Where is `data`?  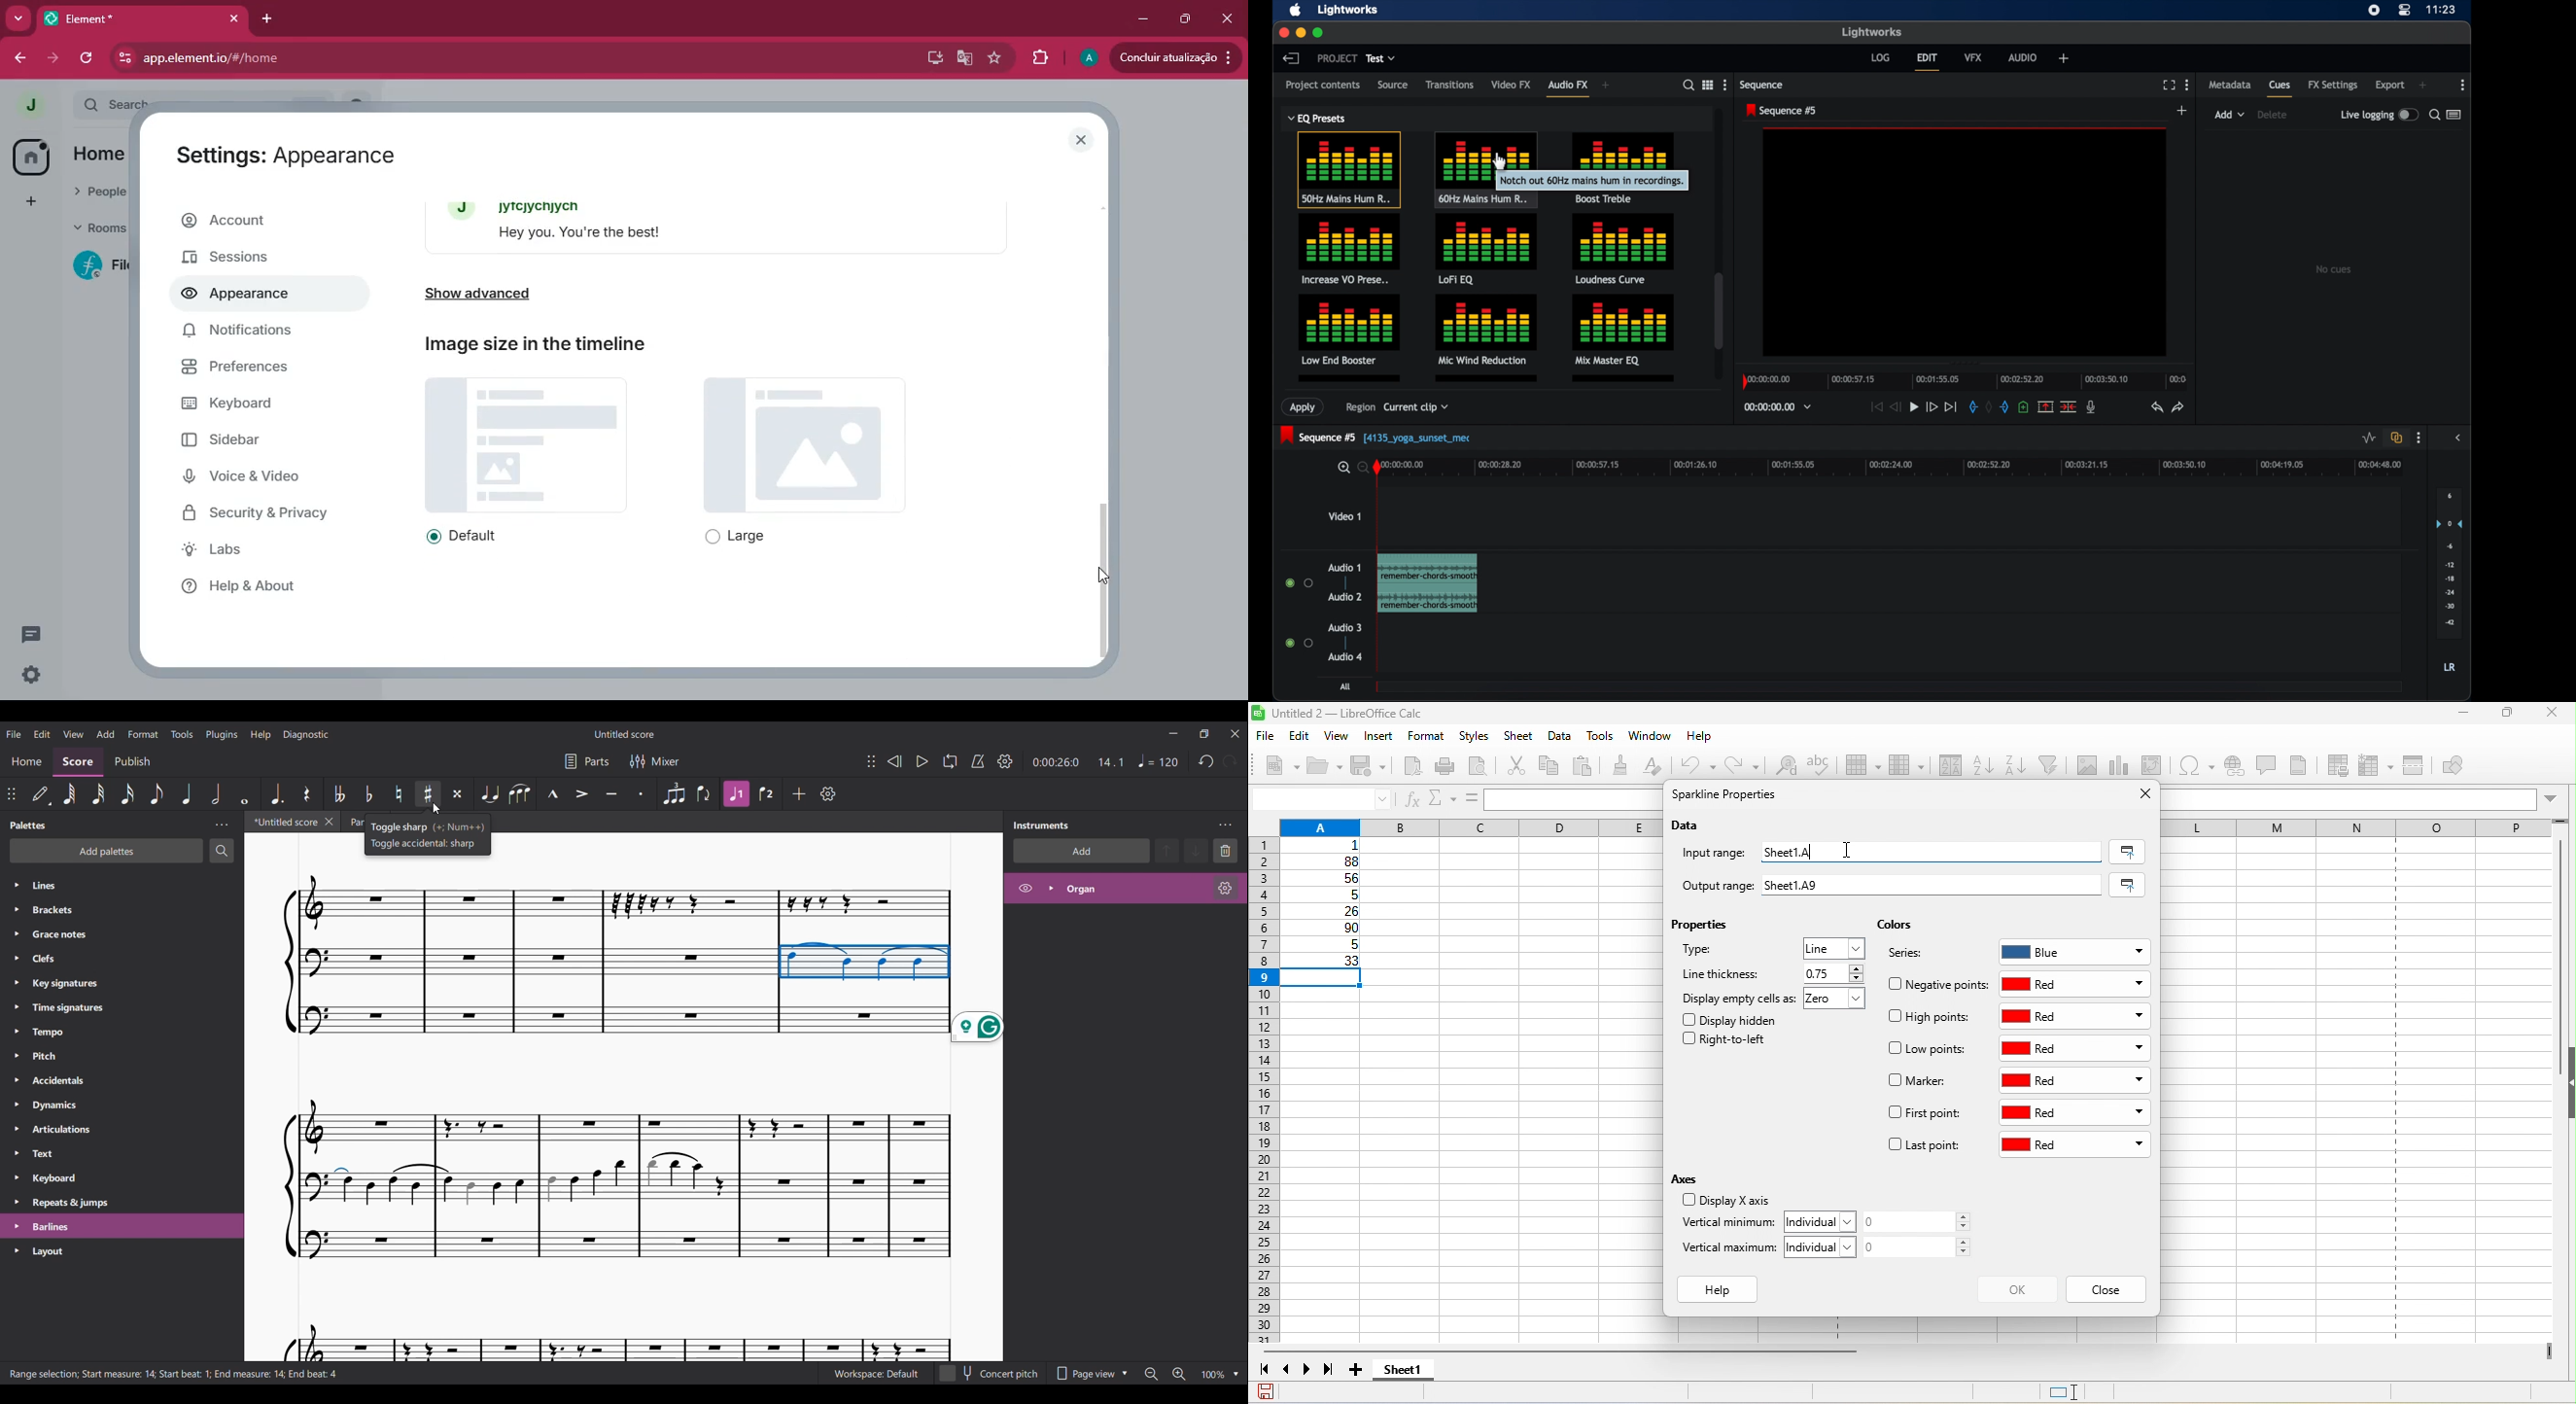
data is located at coordinates (1688, 826).